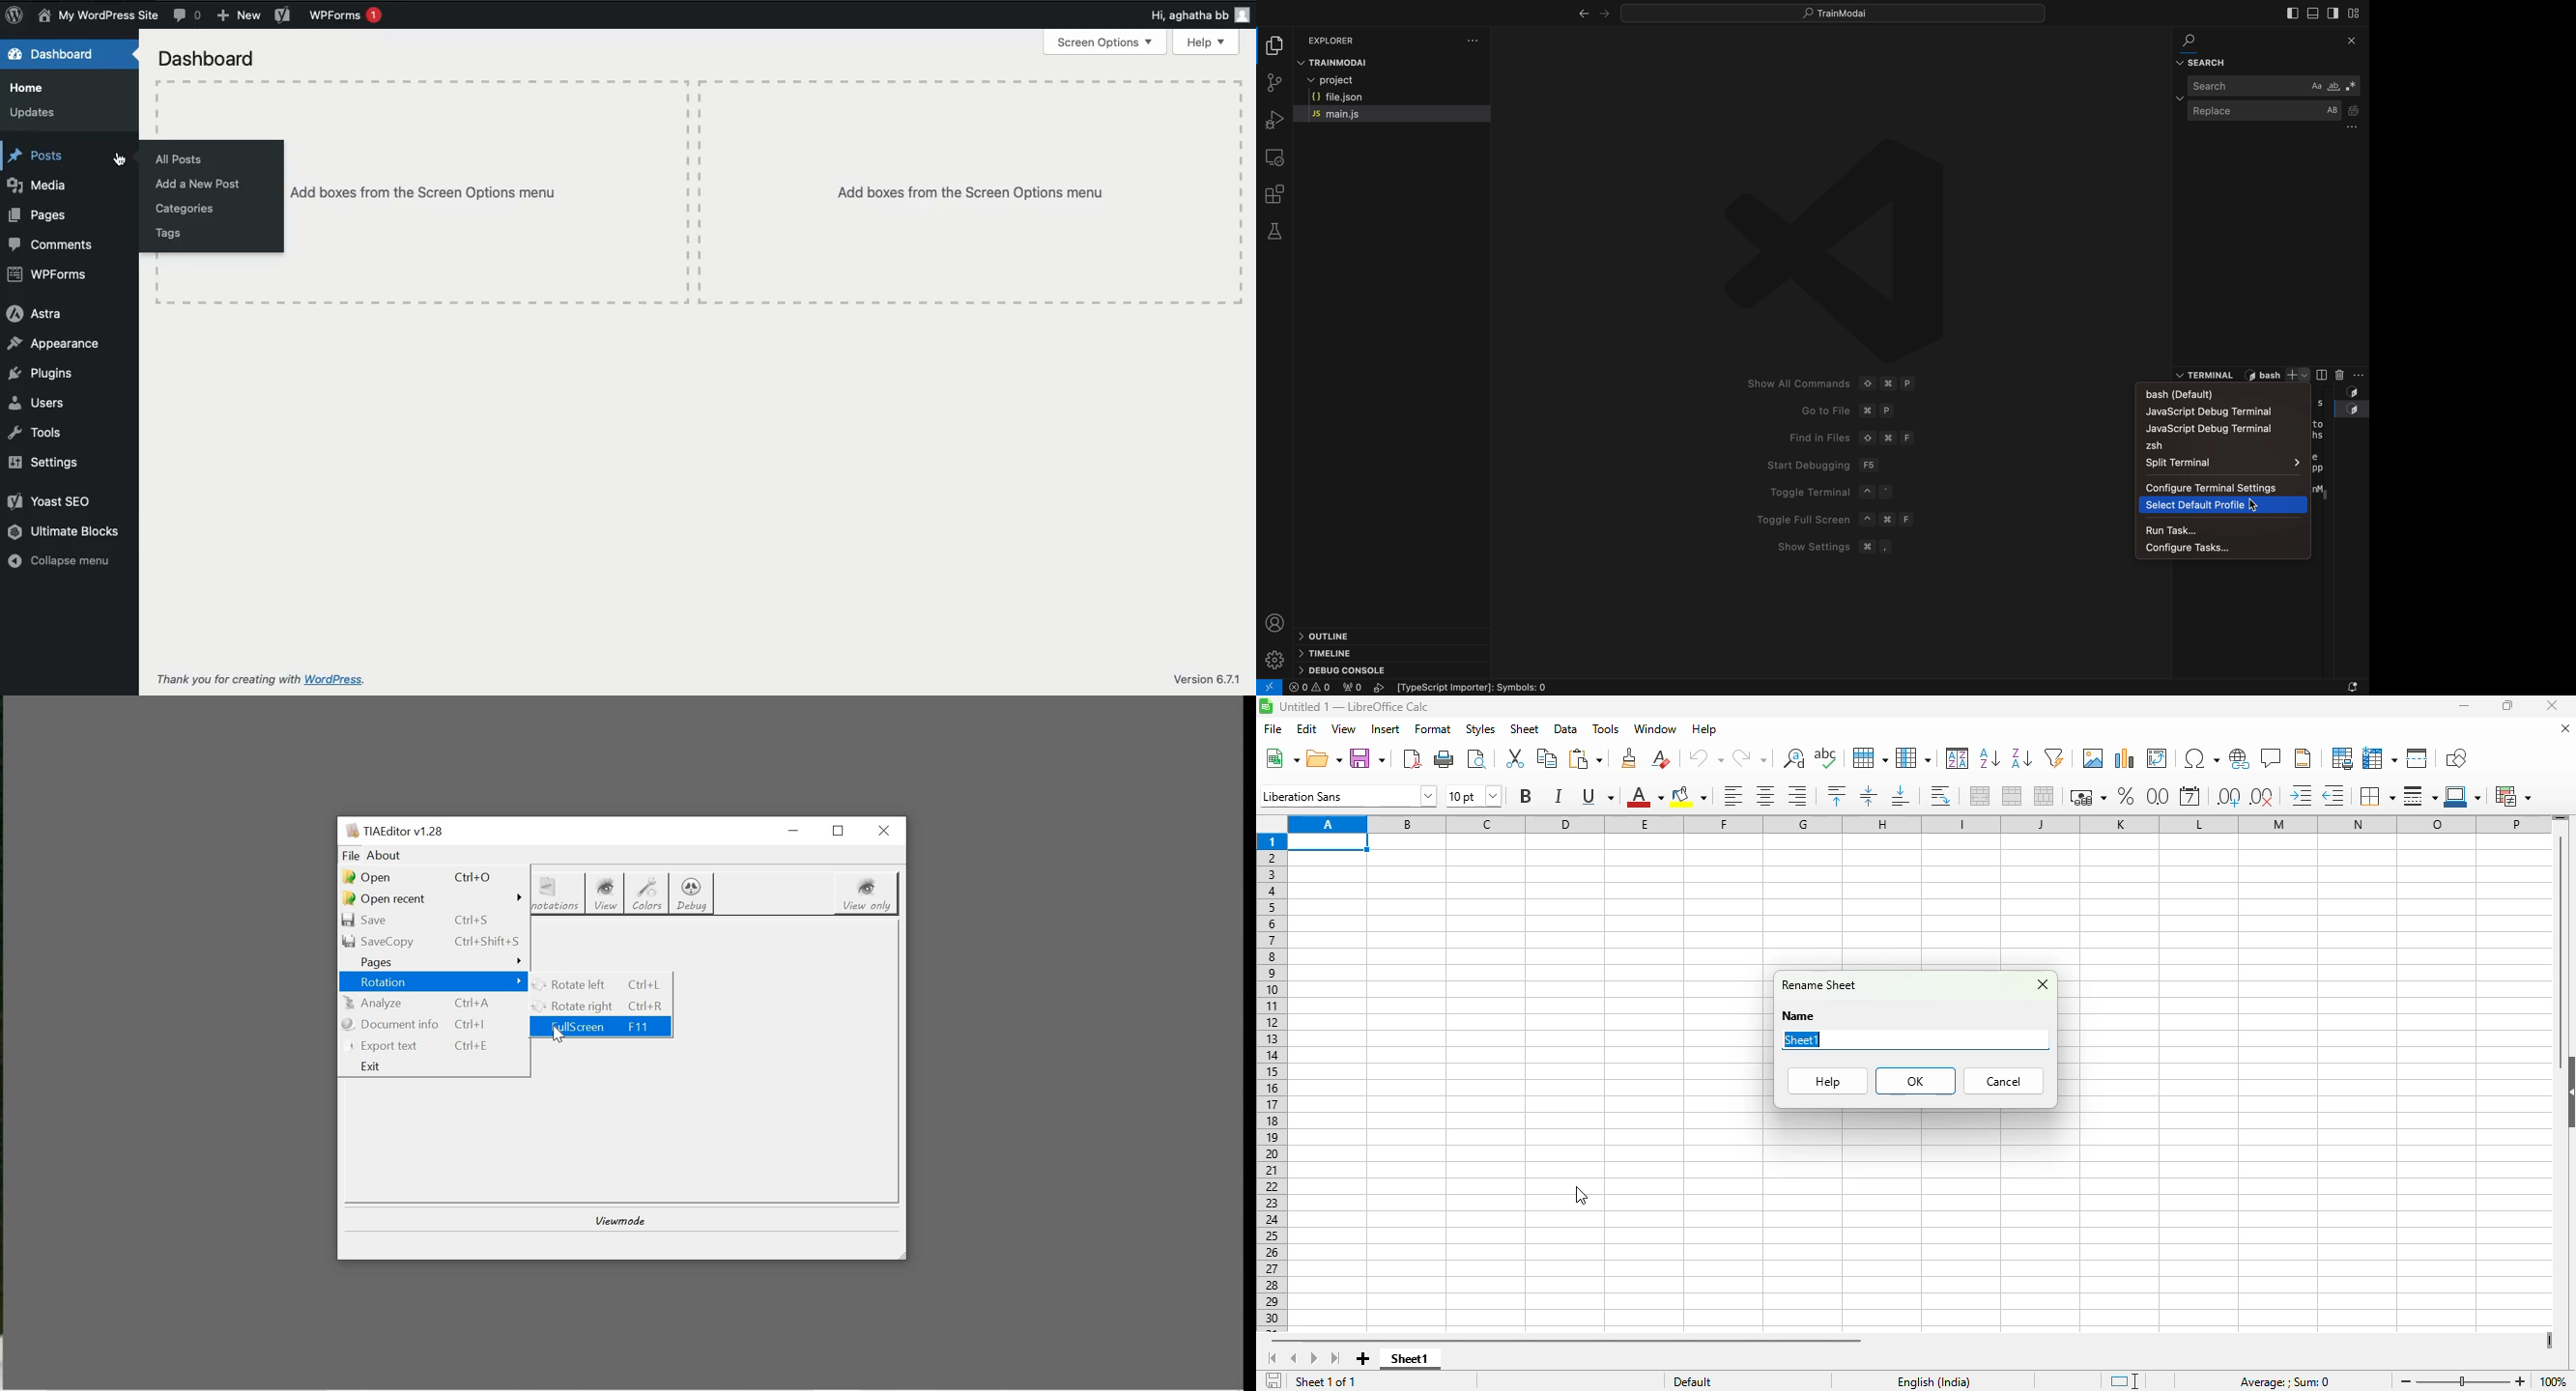 The image size is (2576, 1400). I want to click on insert chart, so click(2123, 758).